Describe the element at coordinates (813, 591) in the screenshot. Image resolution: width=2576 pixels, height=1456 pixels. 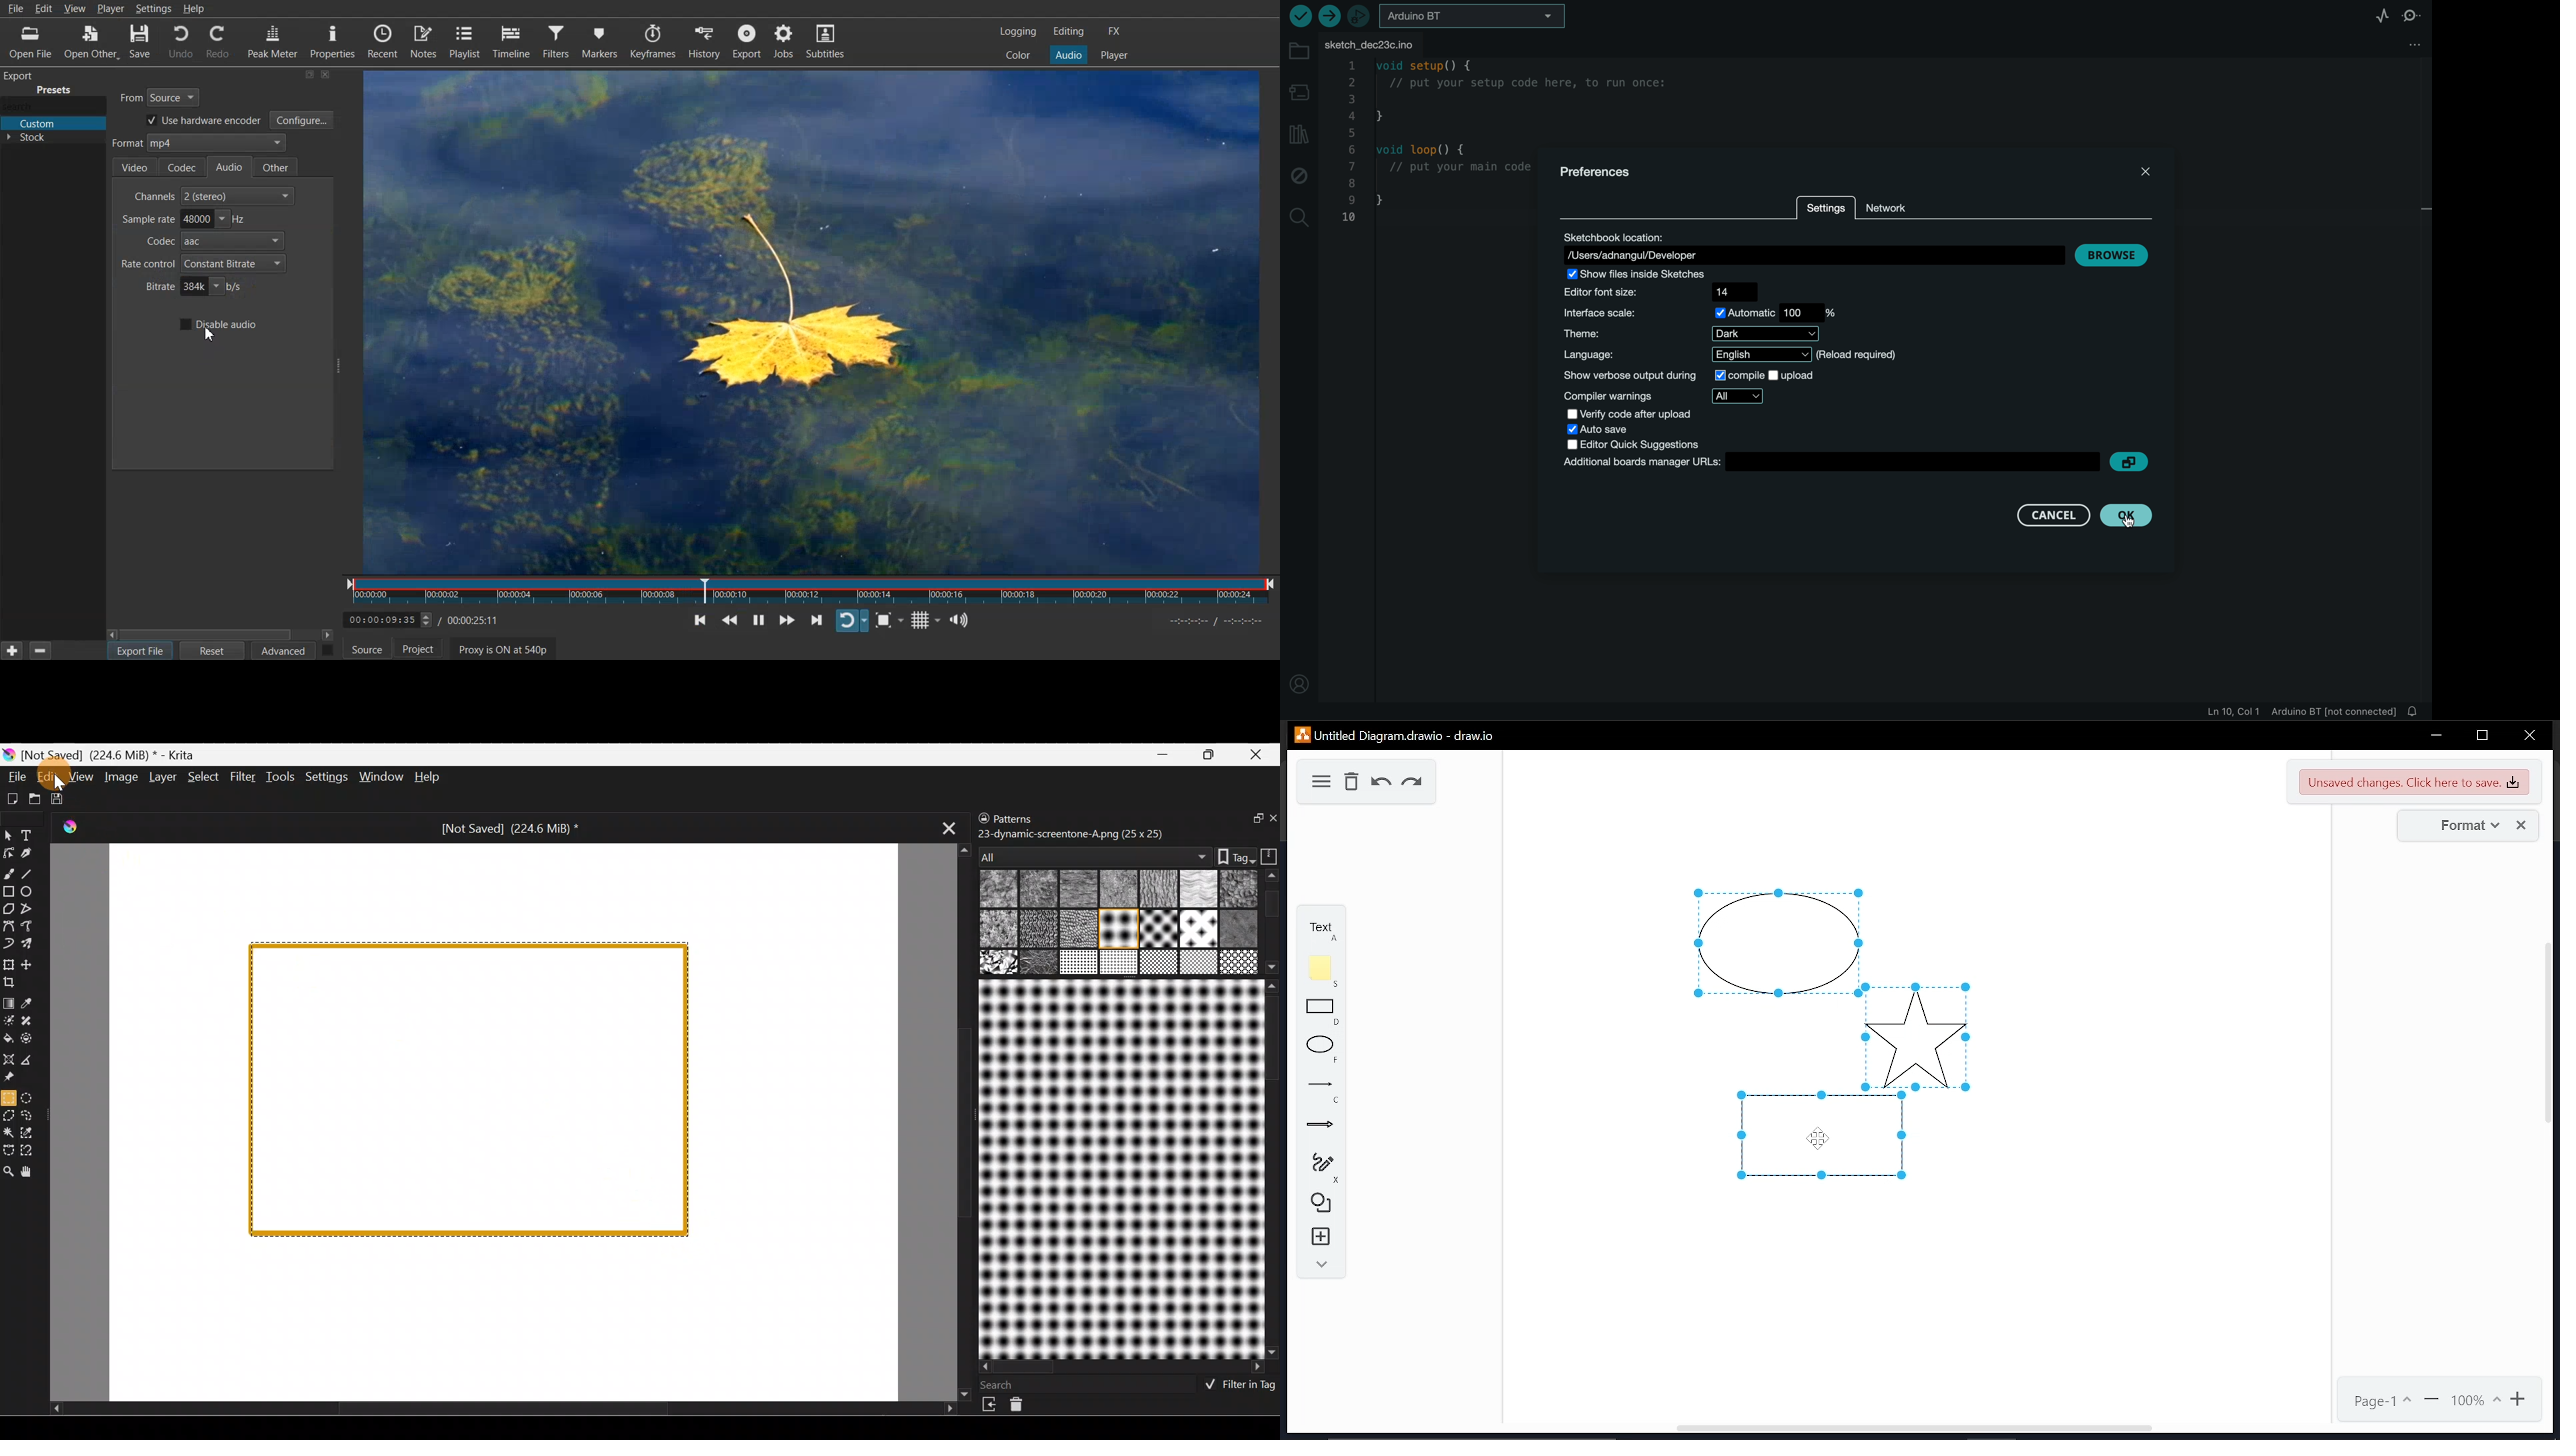
I see `Slider` at that location.